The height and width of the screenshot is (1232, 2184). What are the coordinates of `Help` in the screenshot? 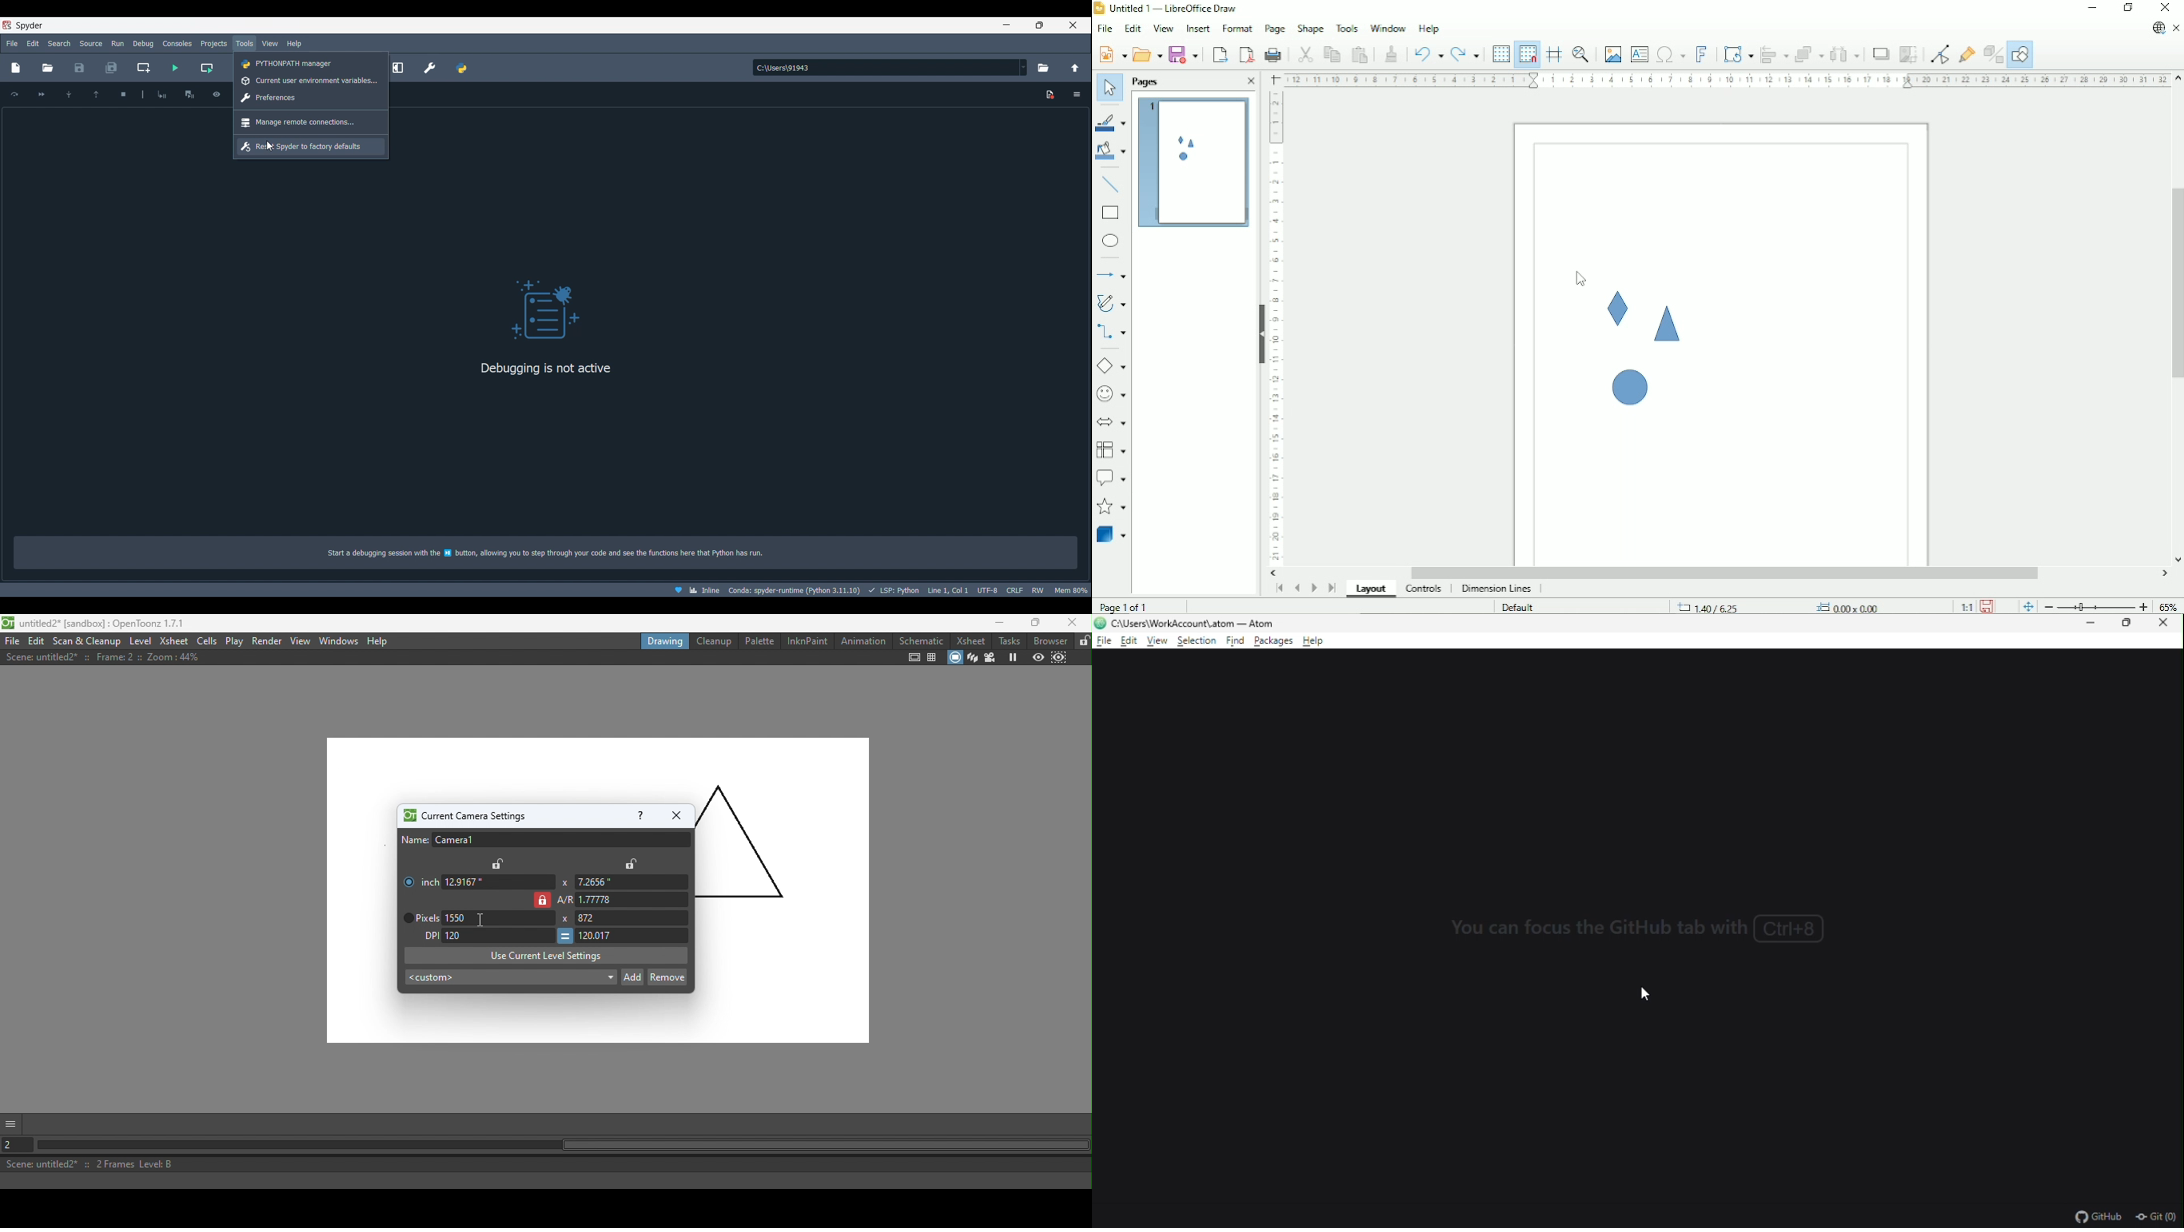 It's located at (1429, 29).